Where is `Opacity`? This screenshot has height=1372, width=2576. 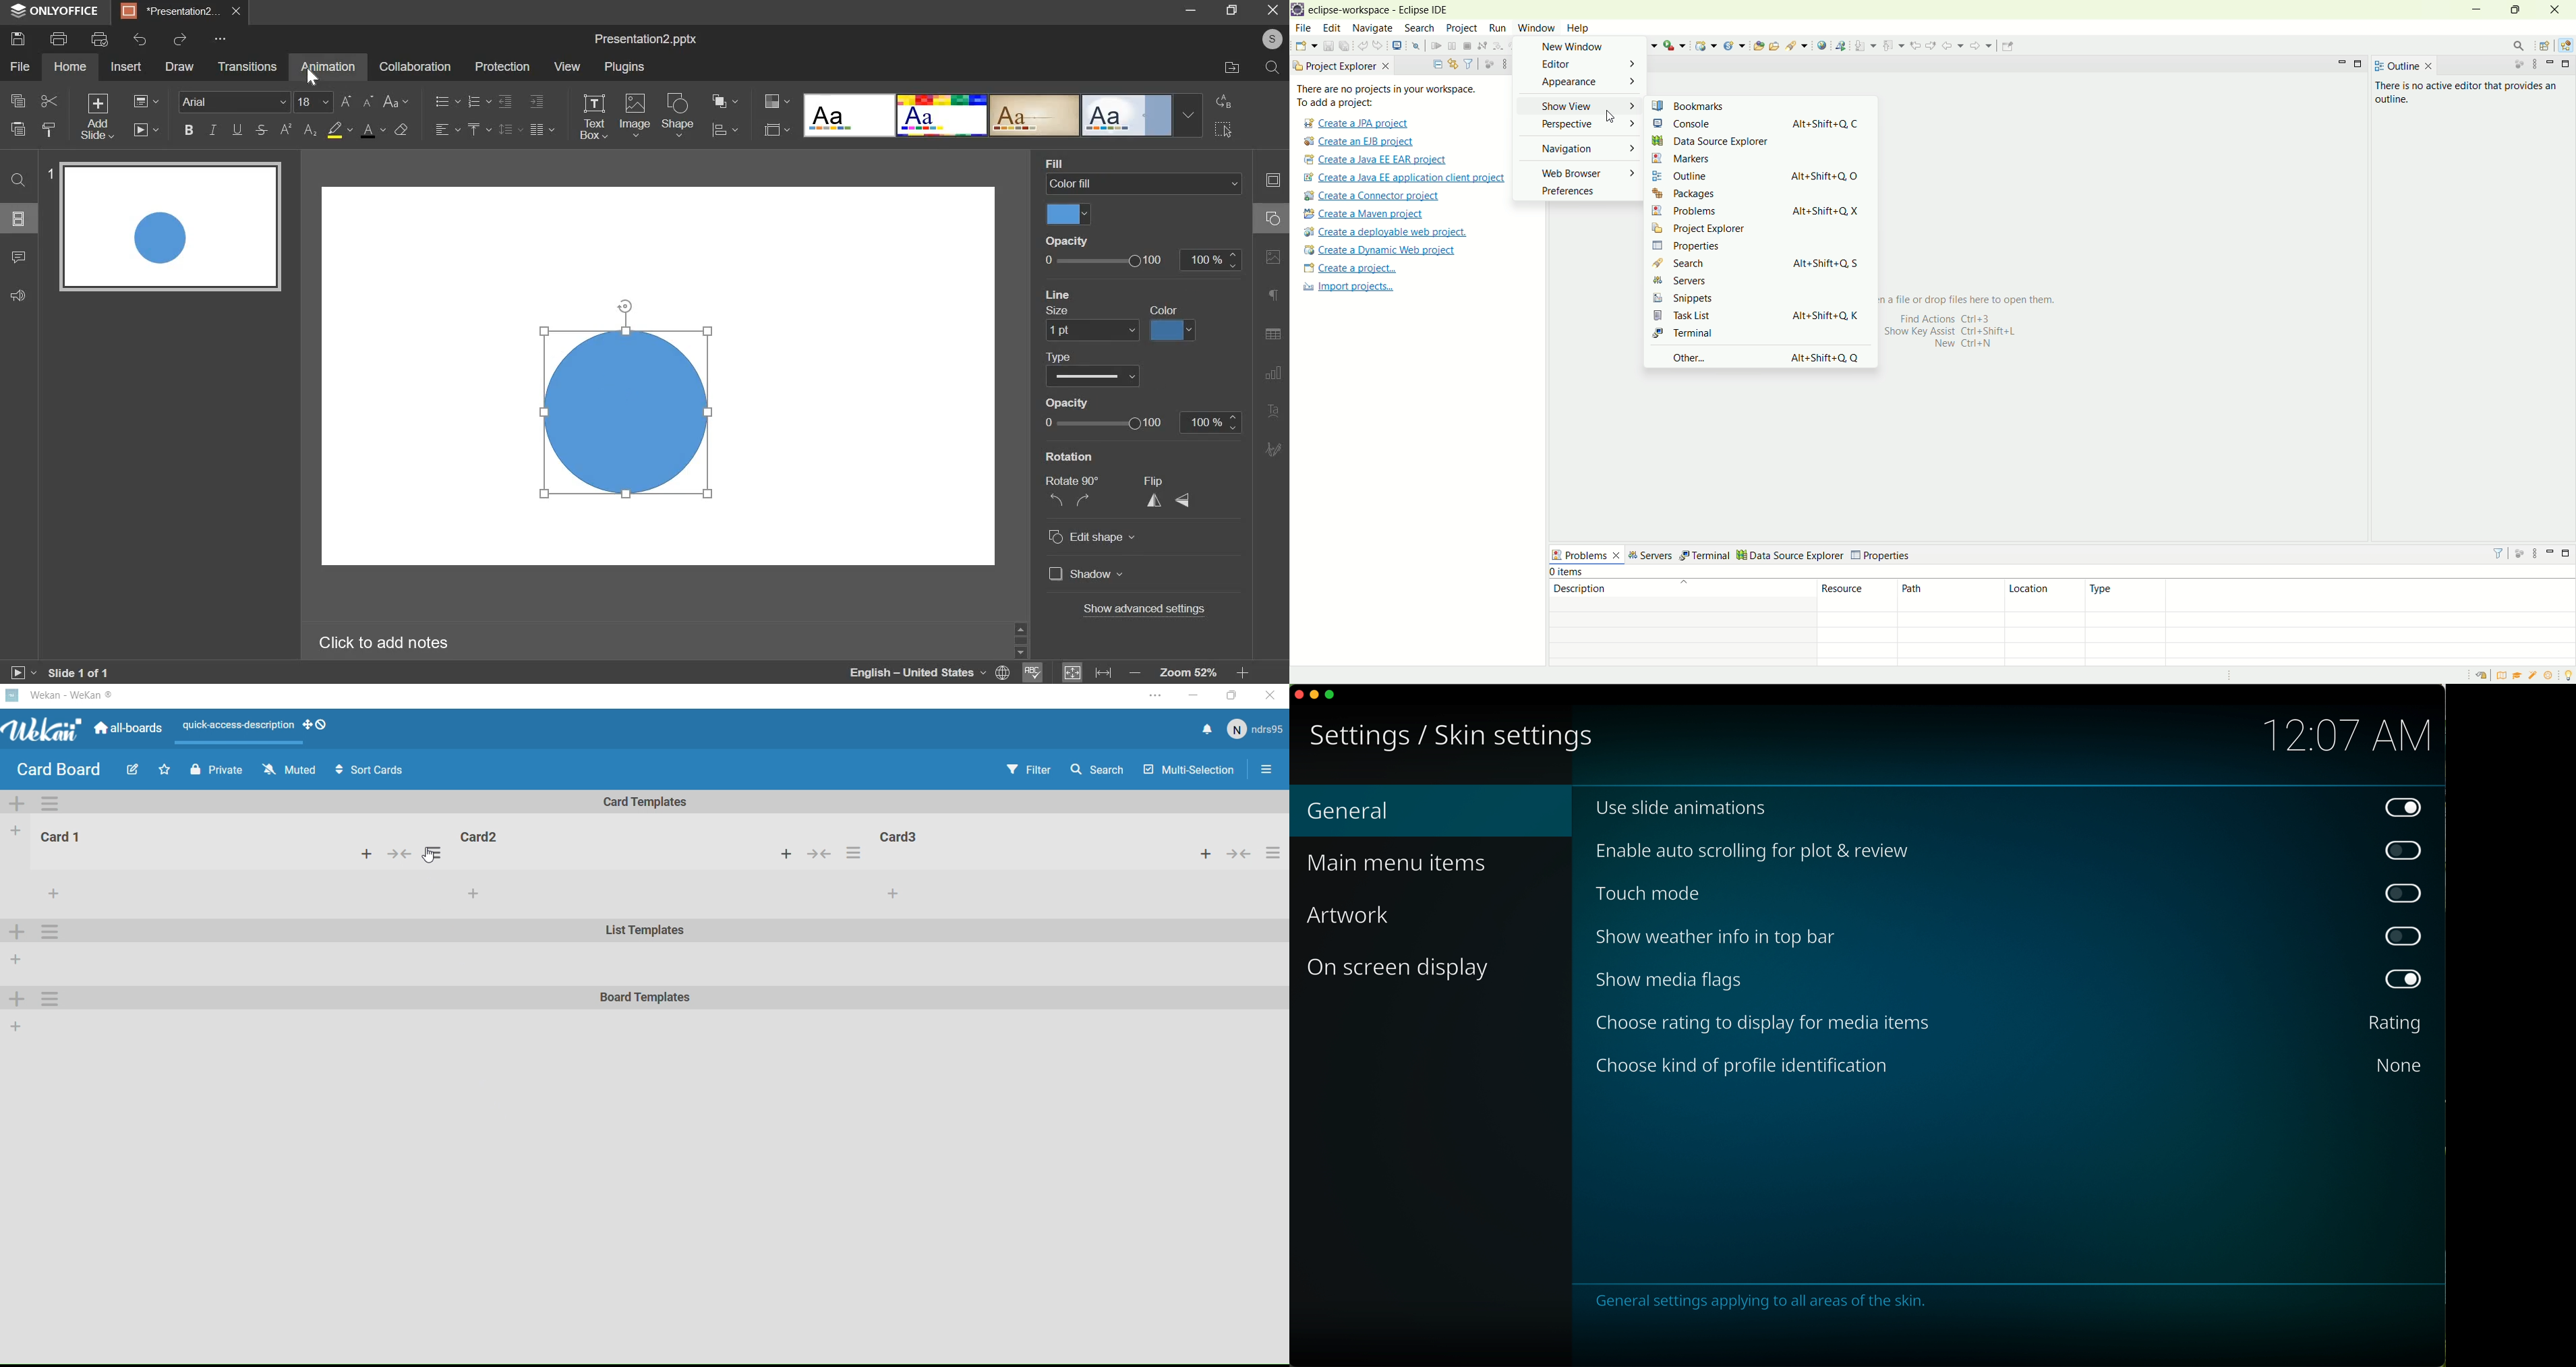
Opacity is located at coordinates (1063, 240).